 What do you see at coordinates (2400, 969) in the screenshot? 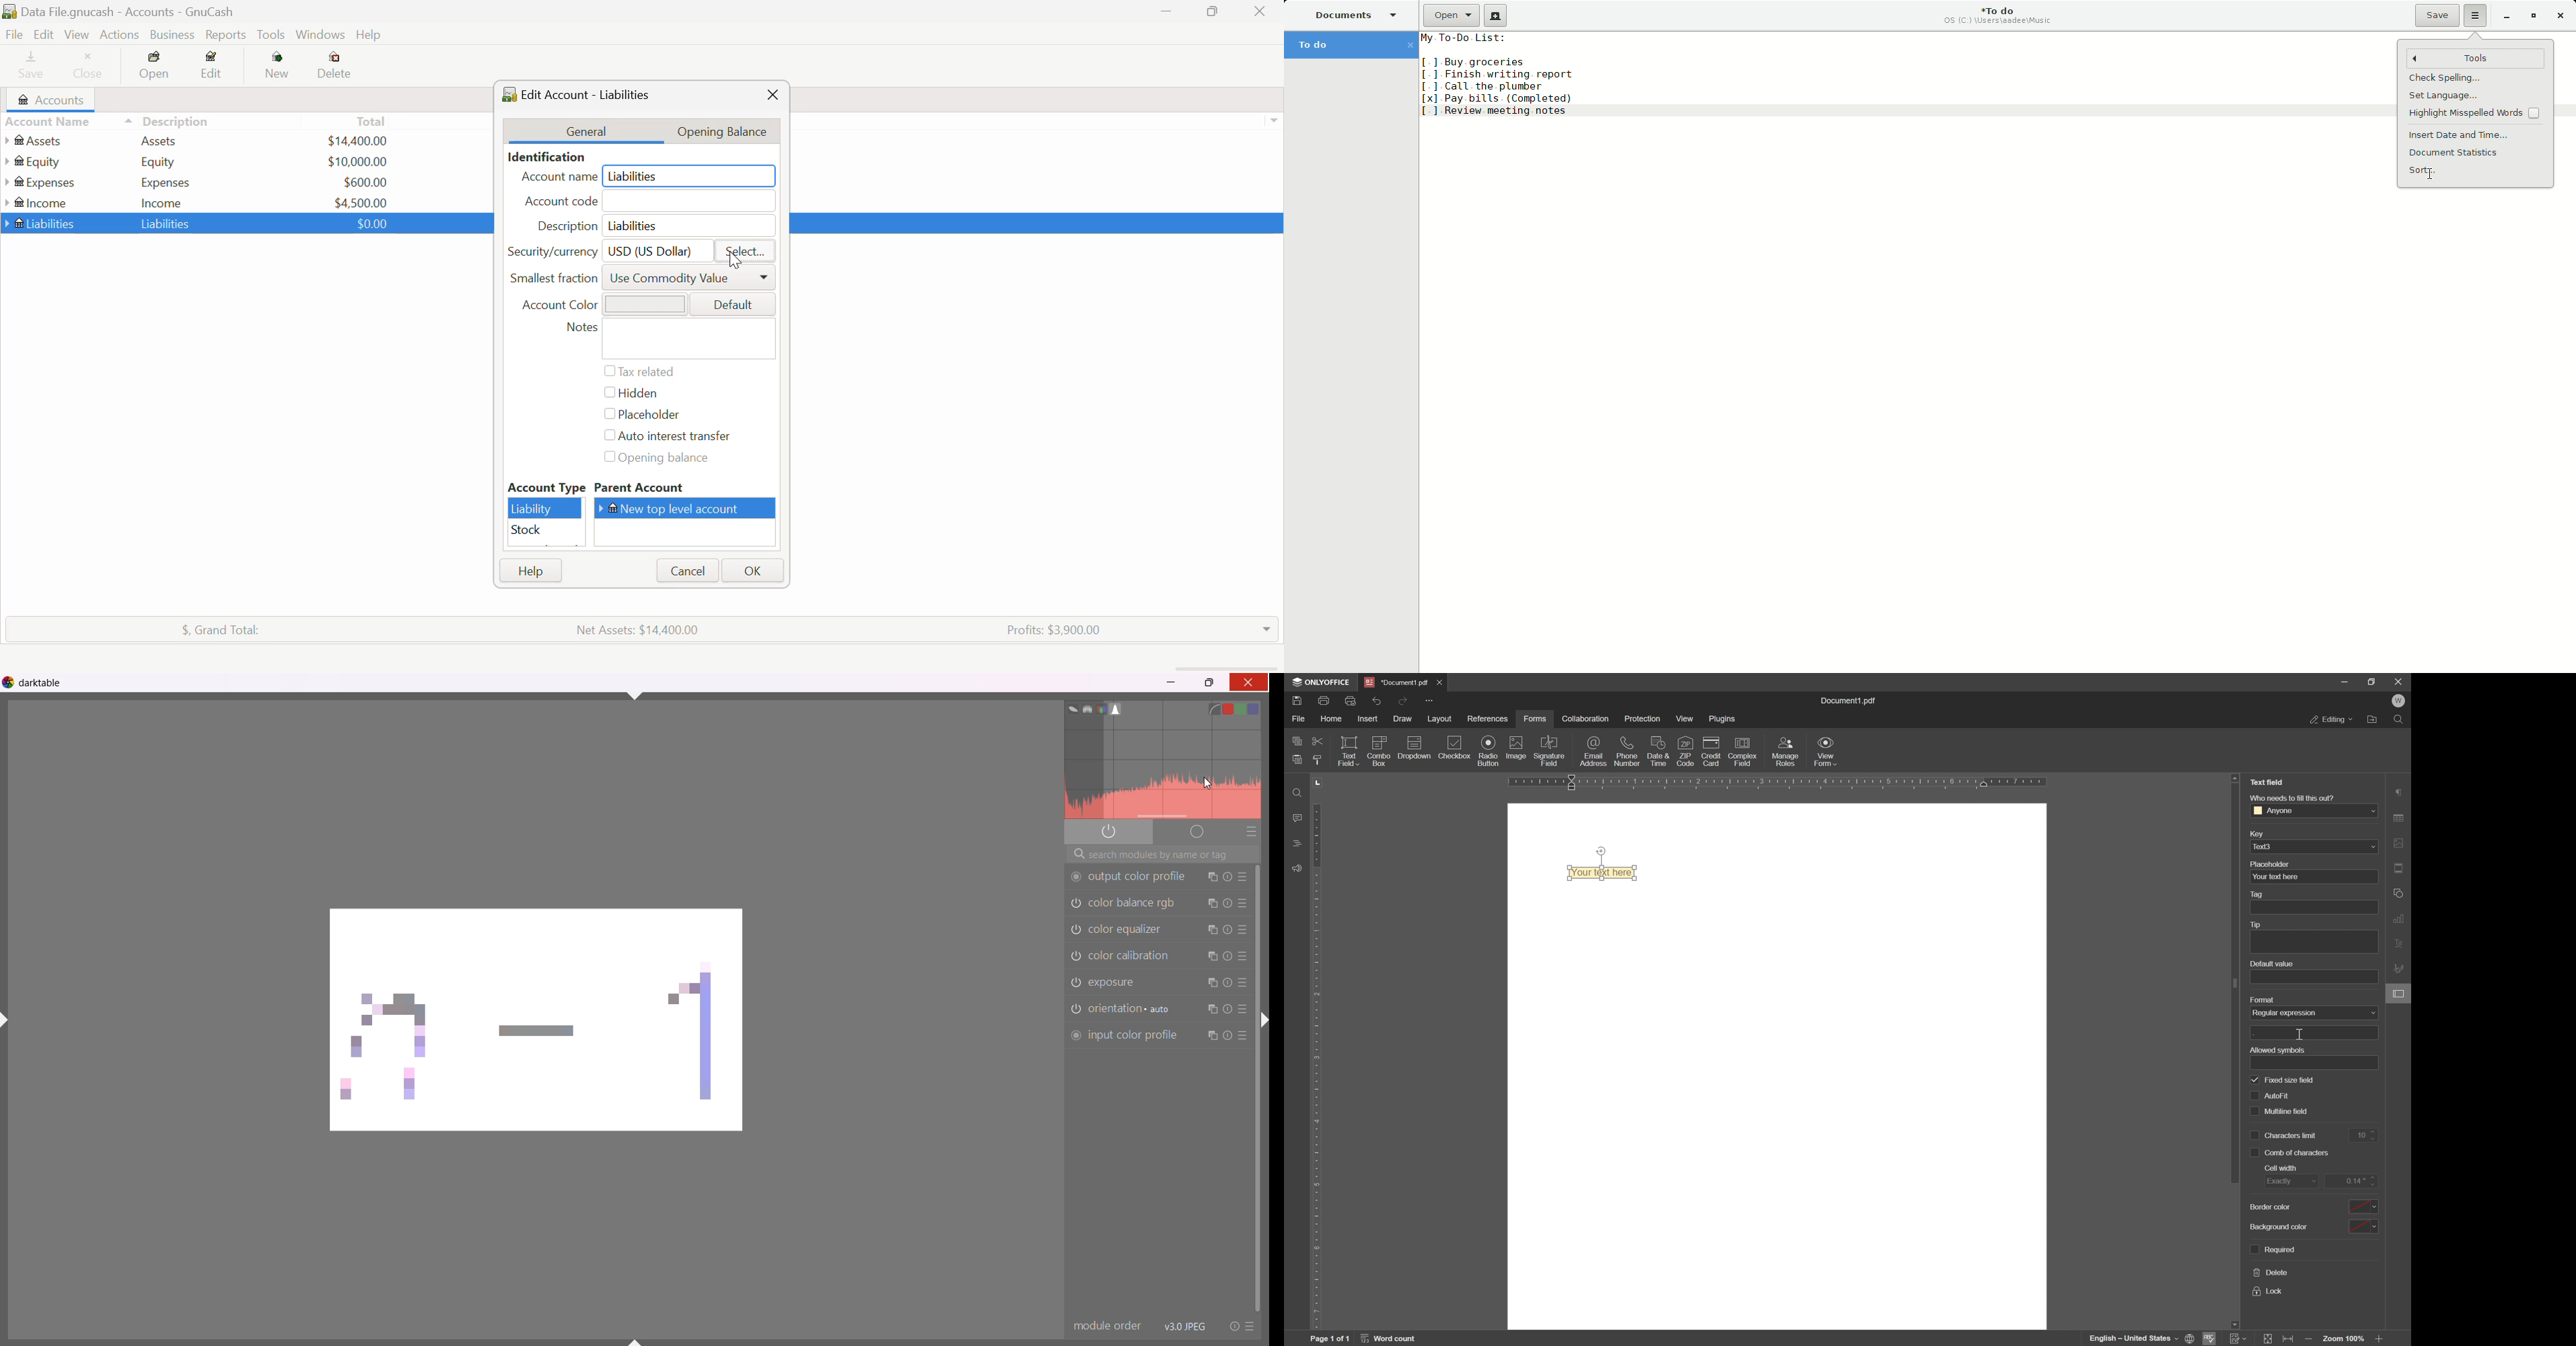
I see `signature settings` at bounding box center [2400, 969].